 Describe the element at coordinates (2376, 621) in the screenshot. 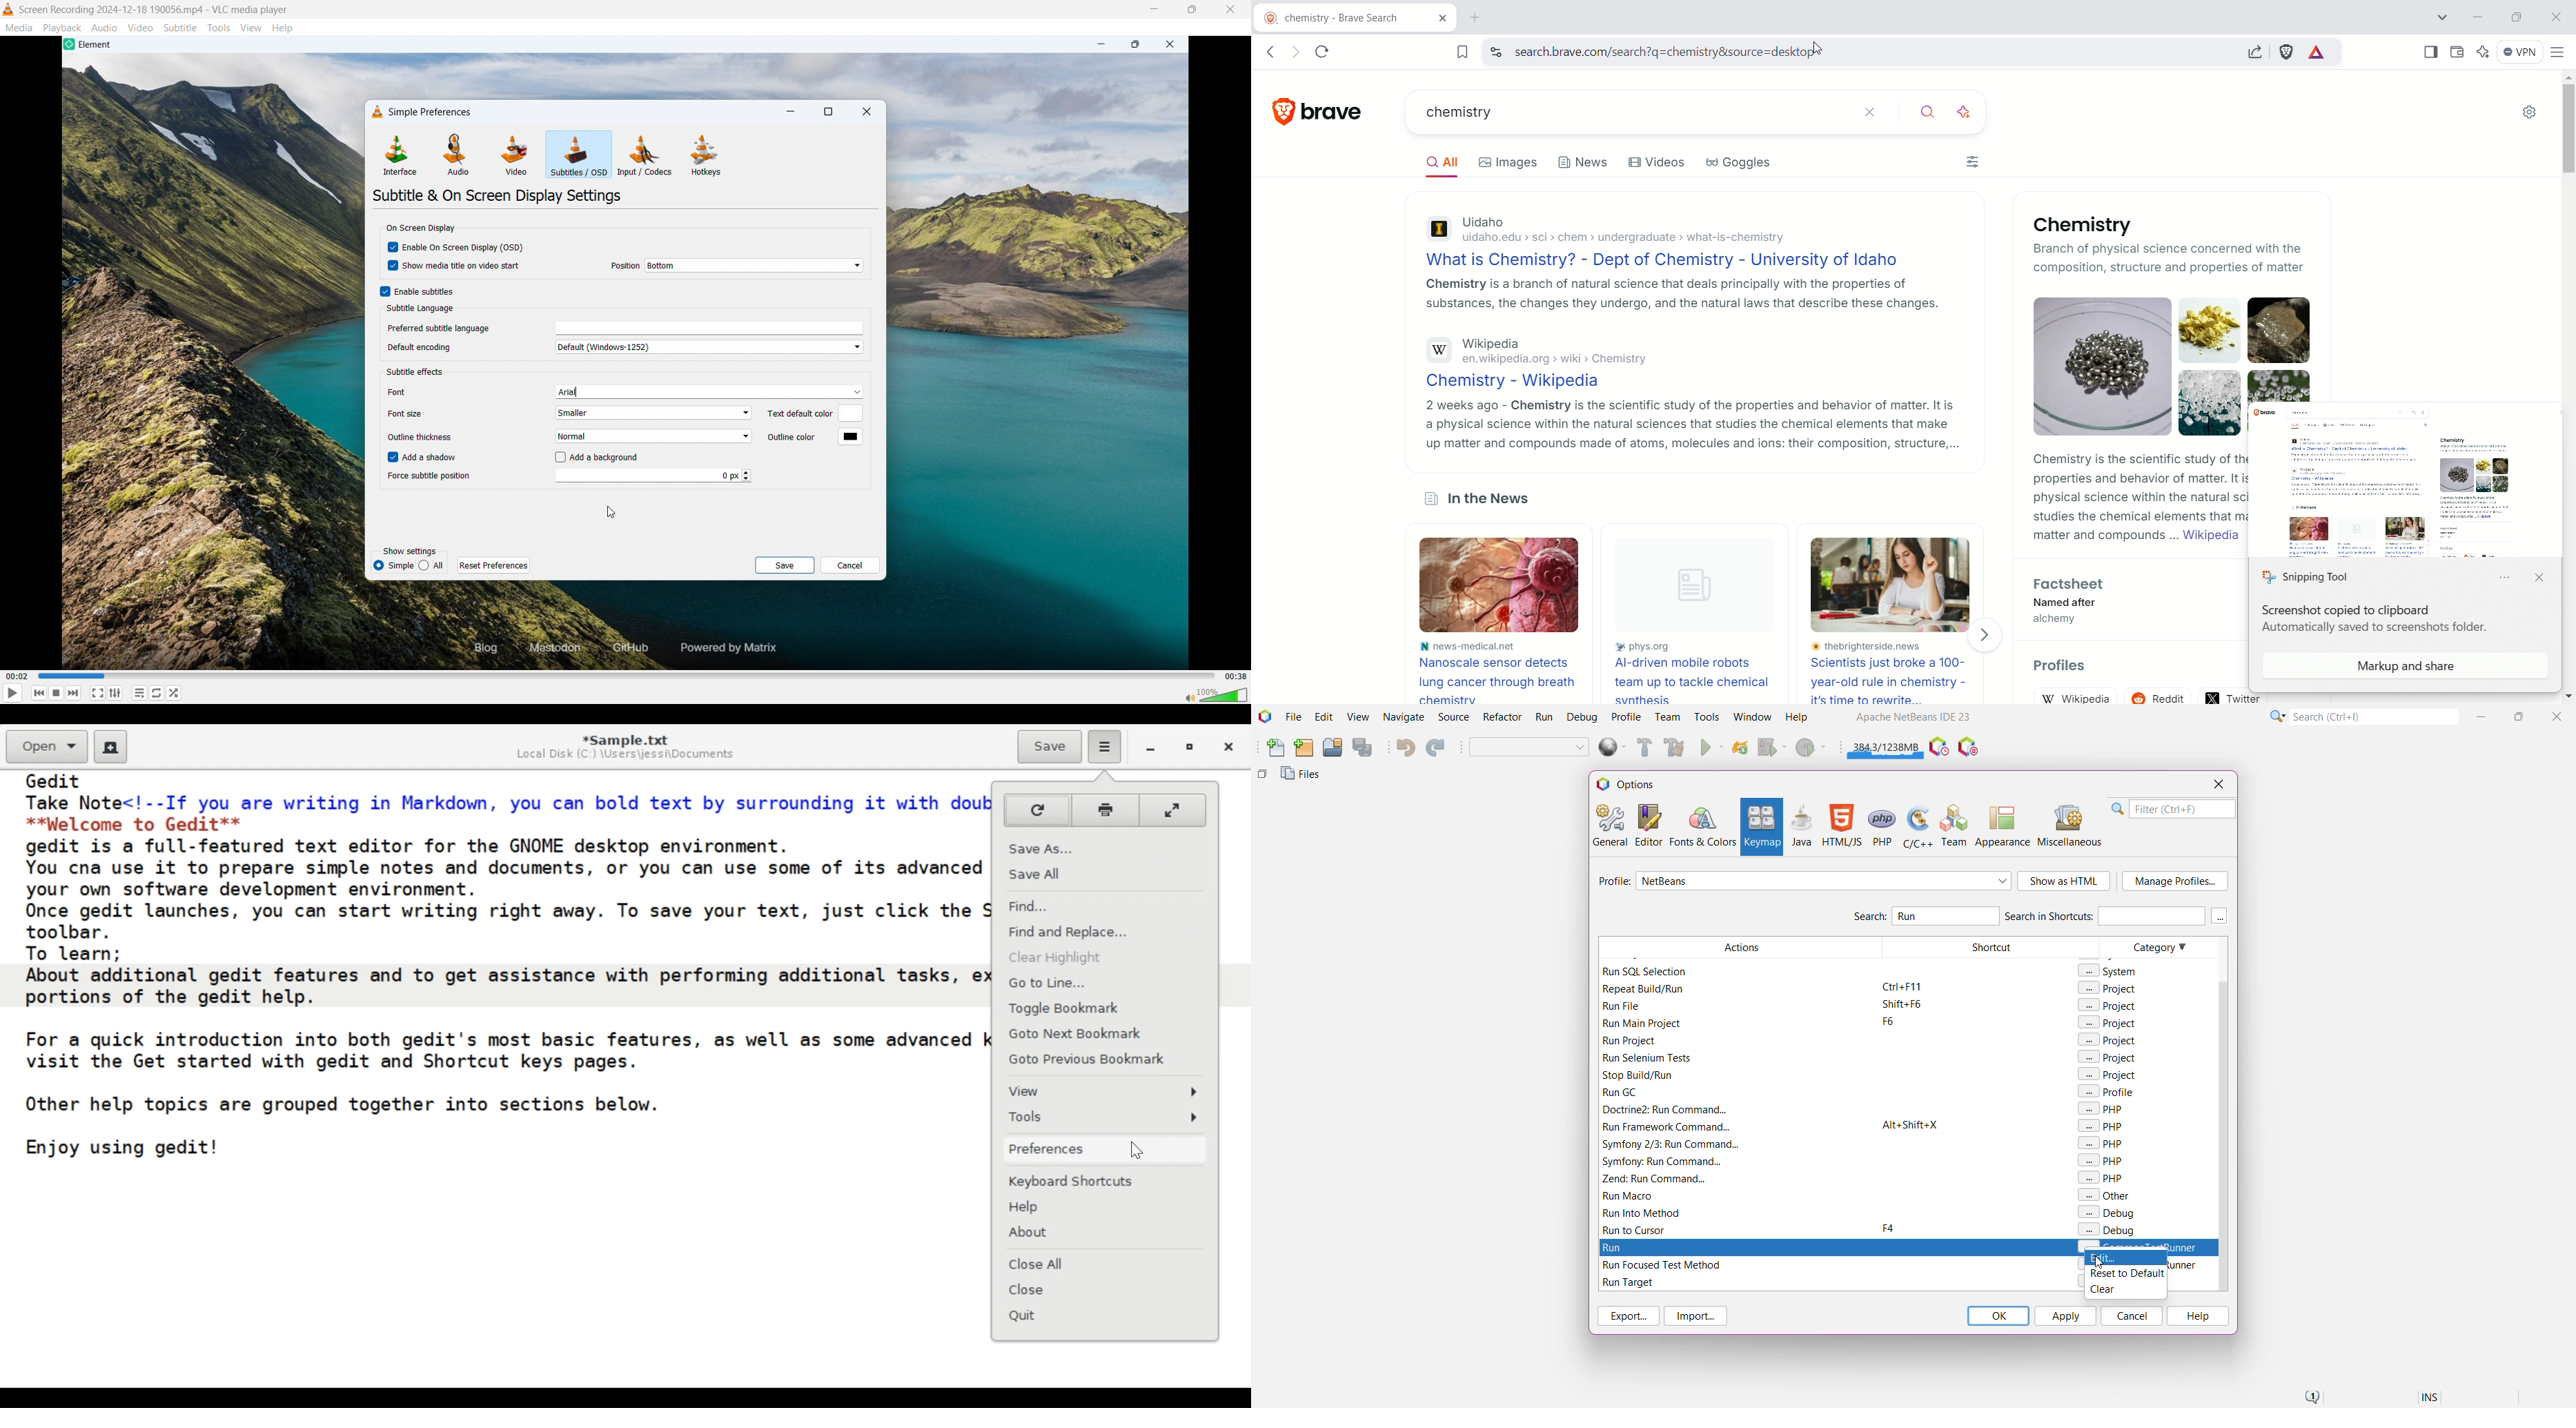

I see `screenshot copied to clipboard automatically saved to screenshots folder` at that location.